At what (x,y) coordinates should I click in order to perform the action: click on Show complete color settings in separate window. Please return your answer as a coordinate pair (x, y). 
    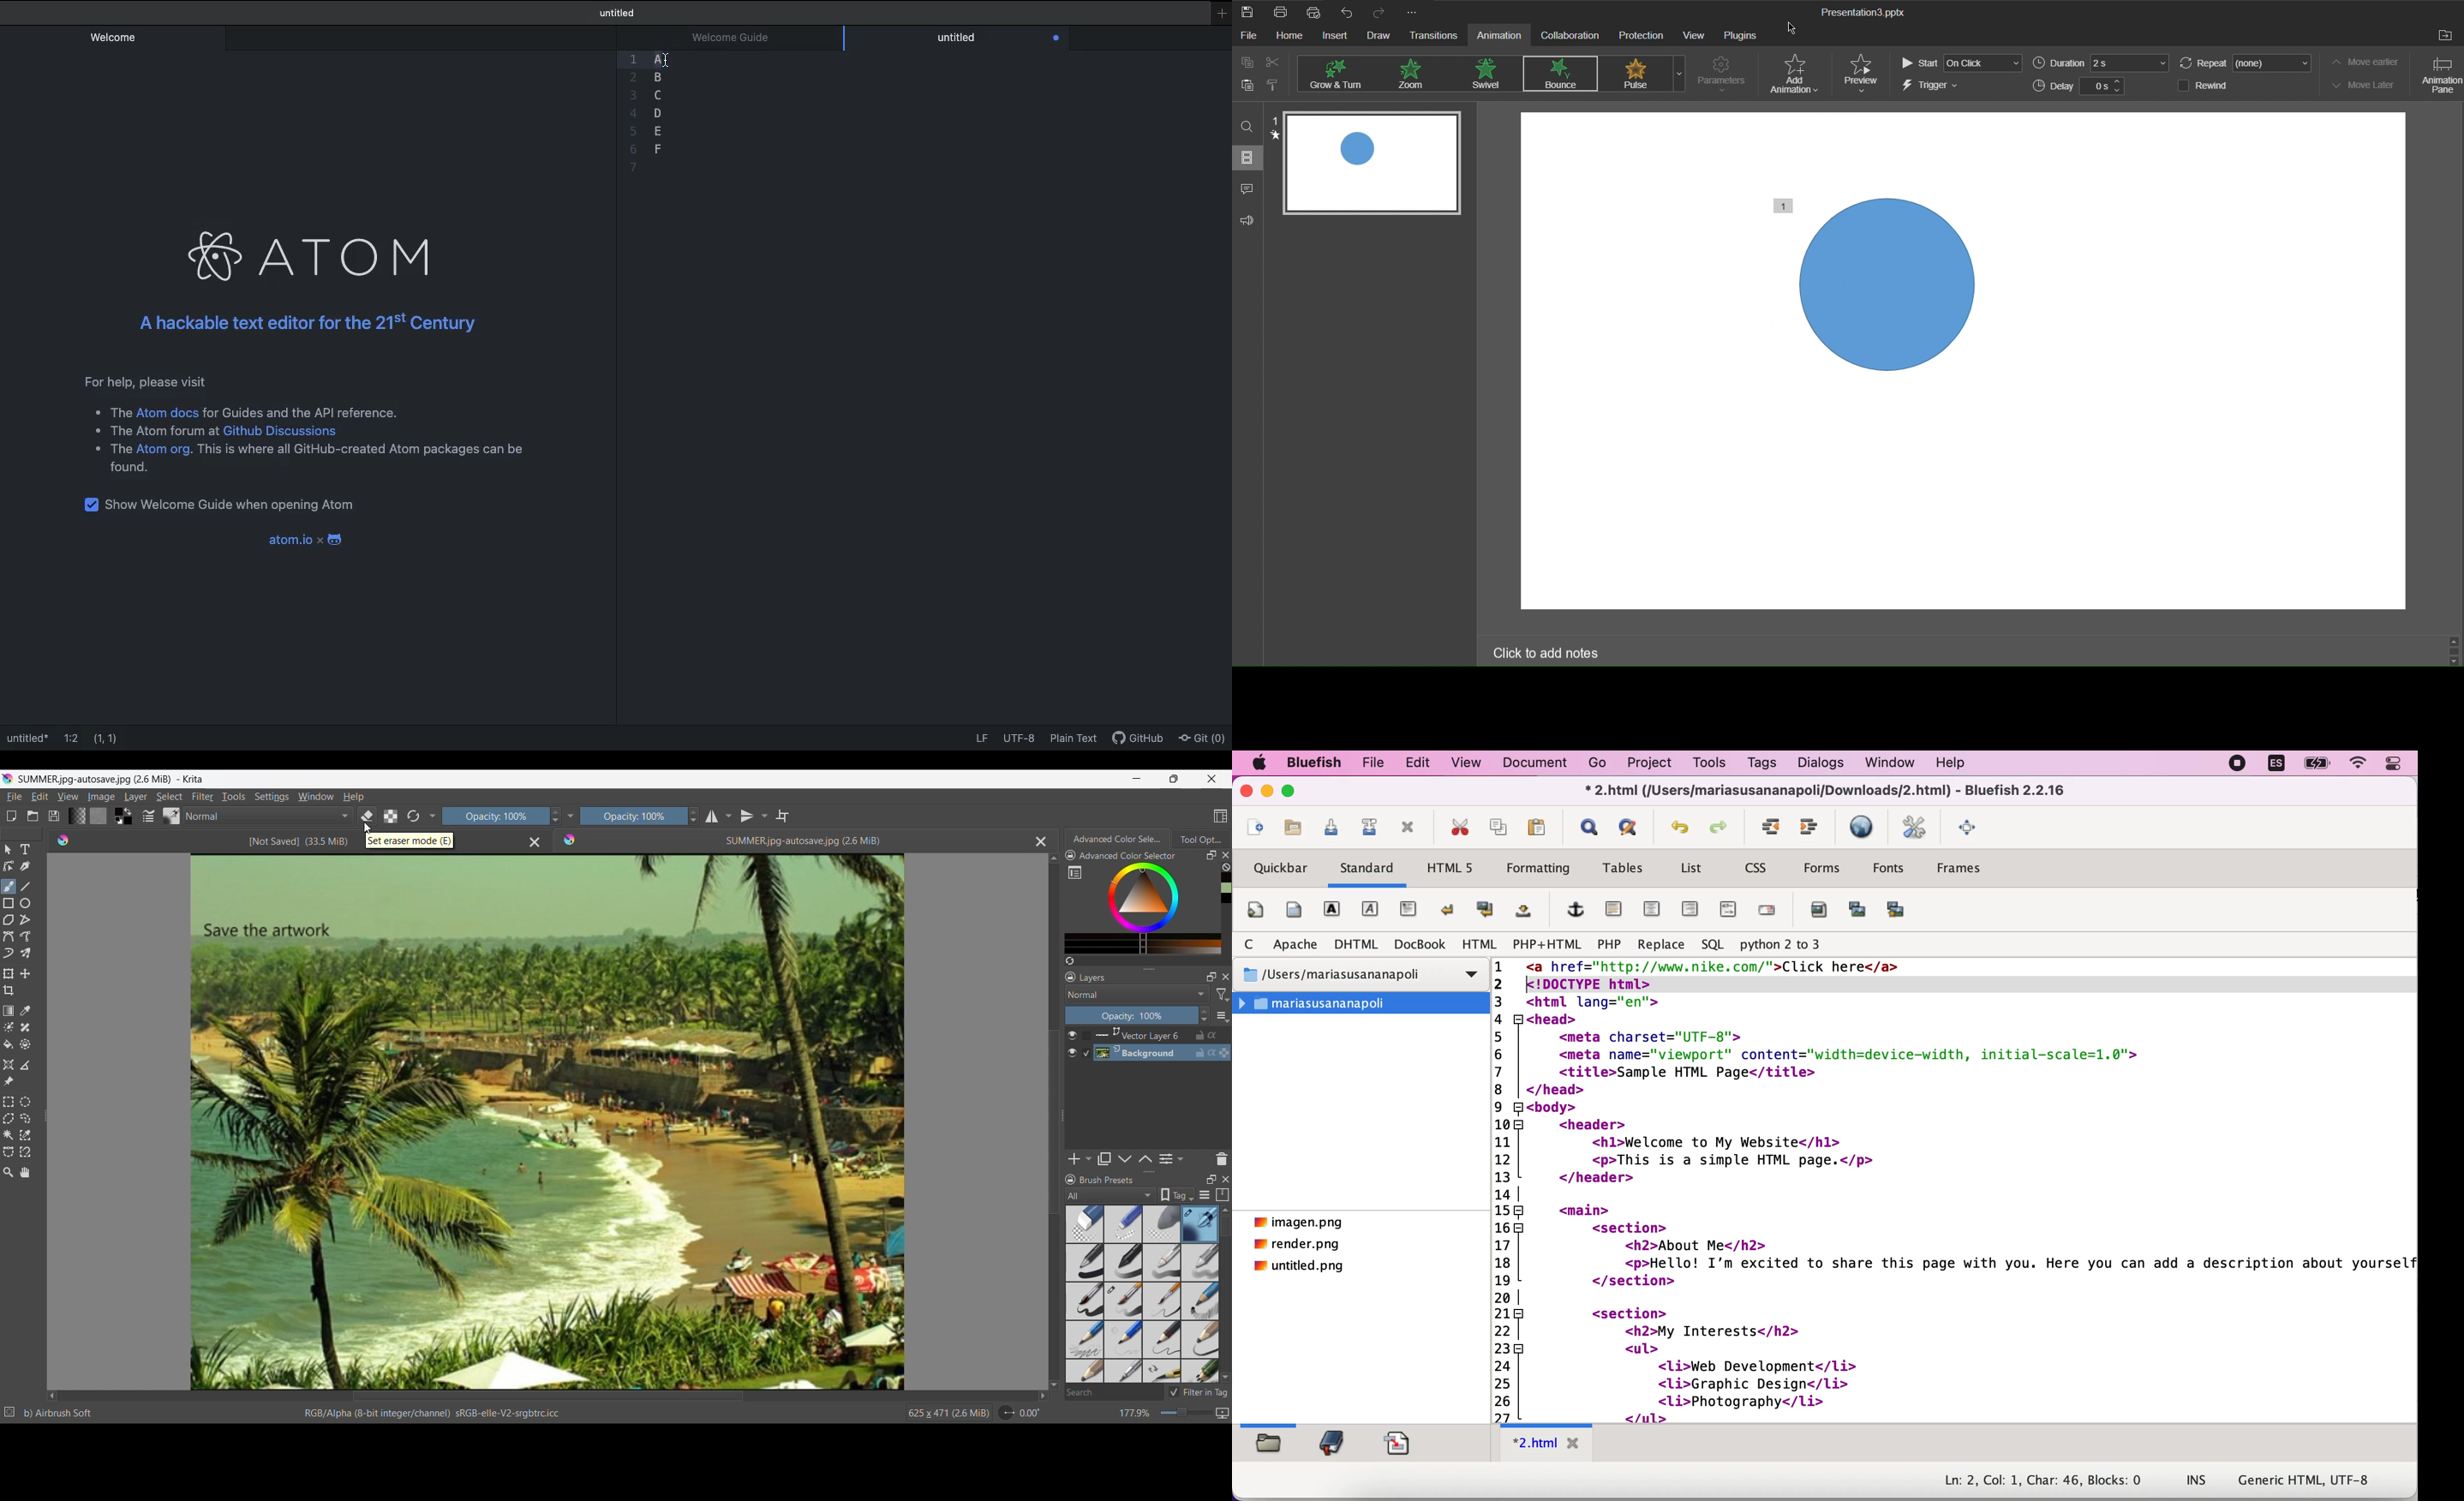
    Looking at the image, I should click on (1075, 872).